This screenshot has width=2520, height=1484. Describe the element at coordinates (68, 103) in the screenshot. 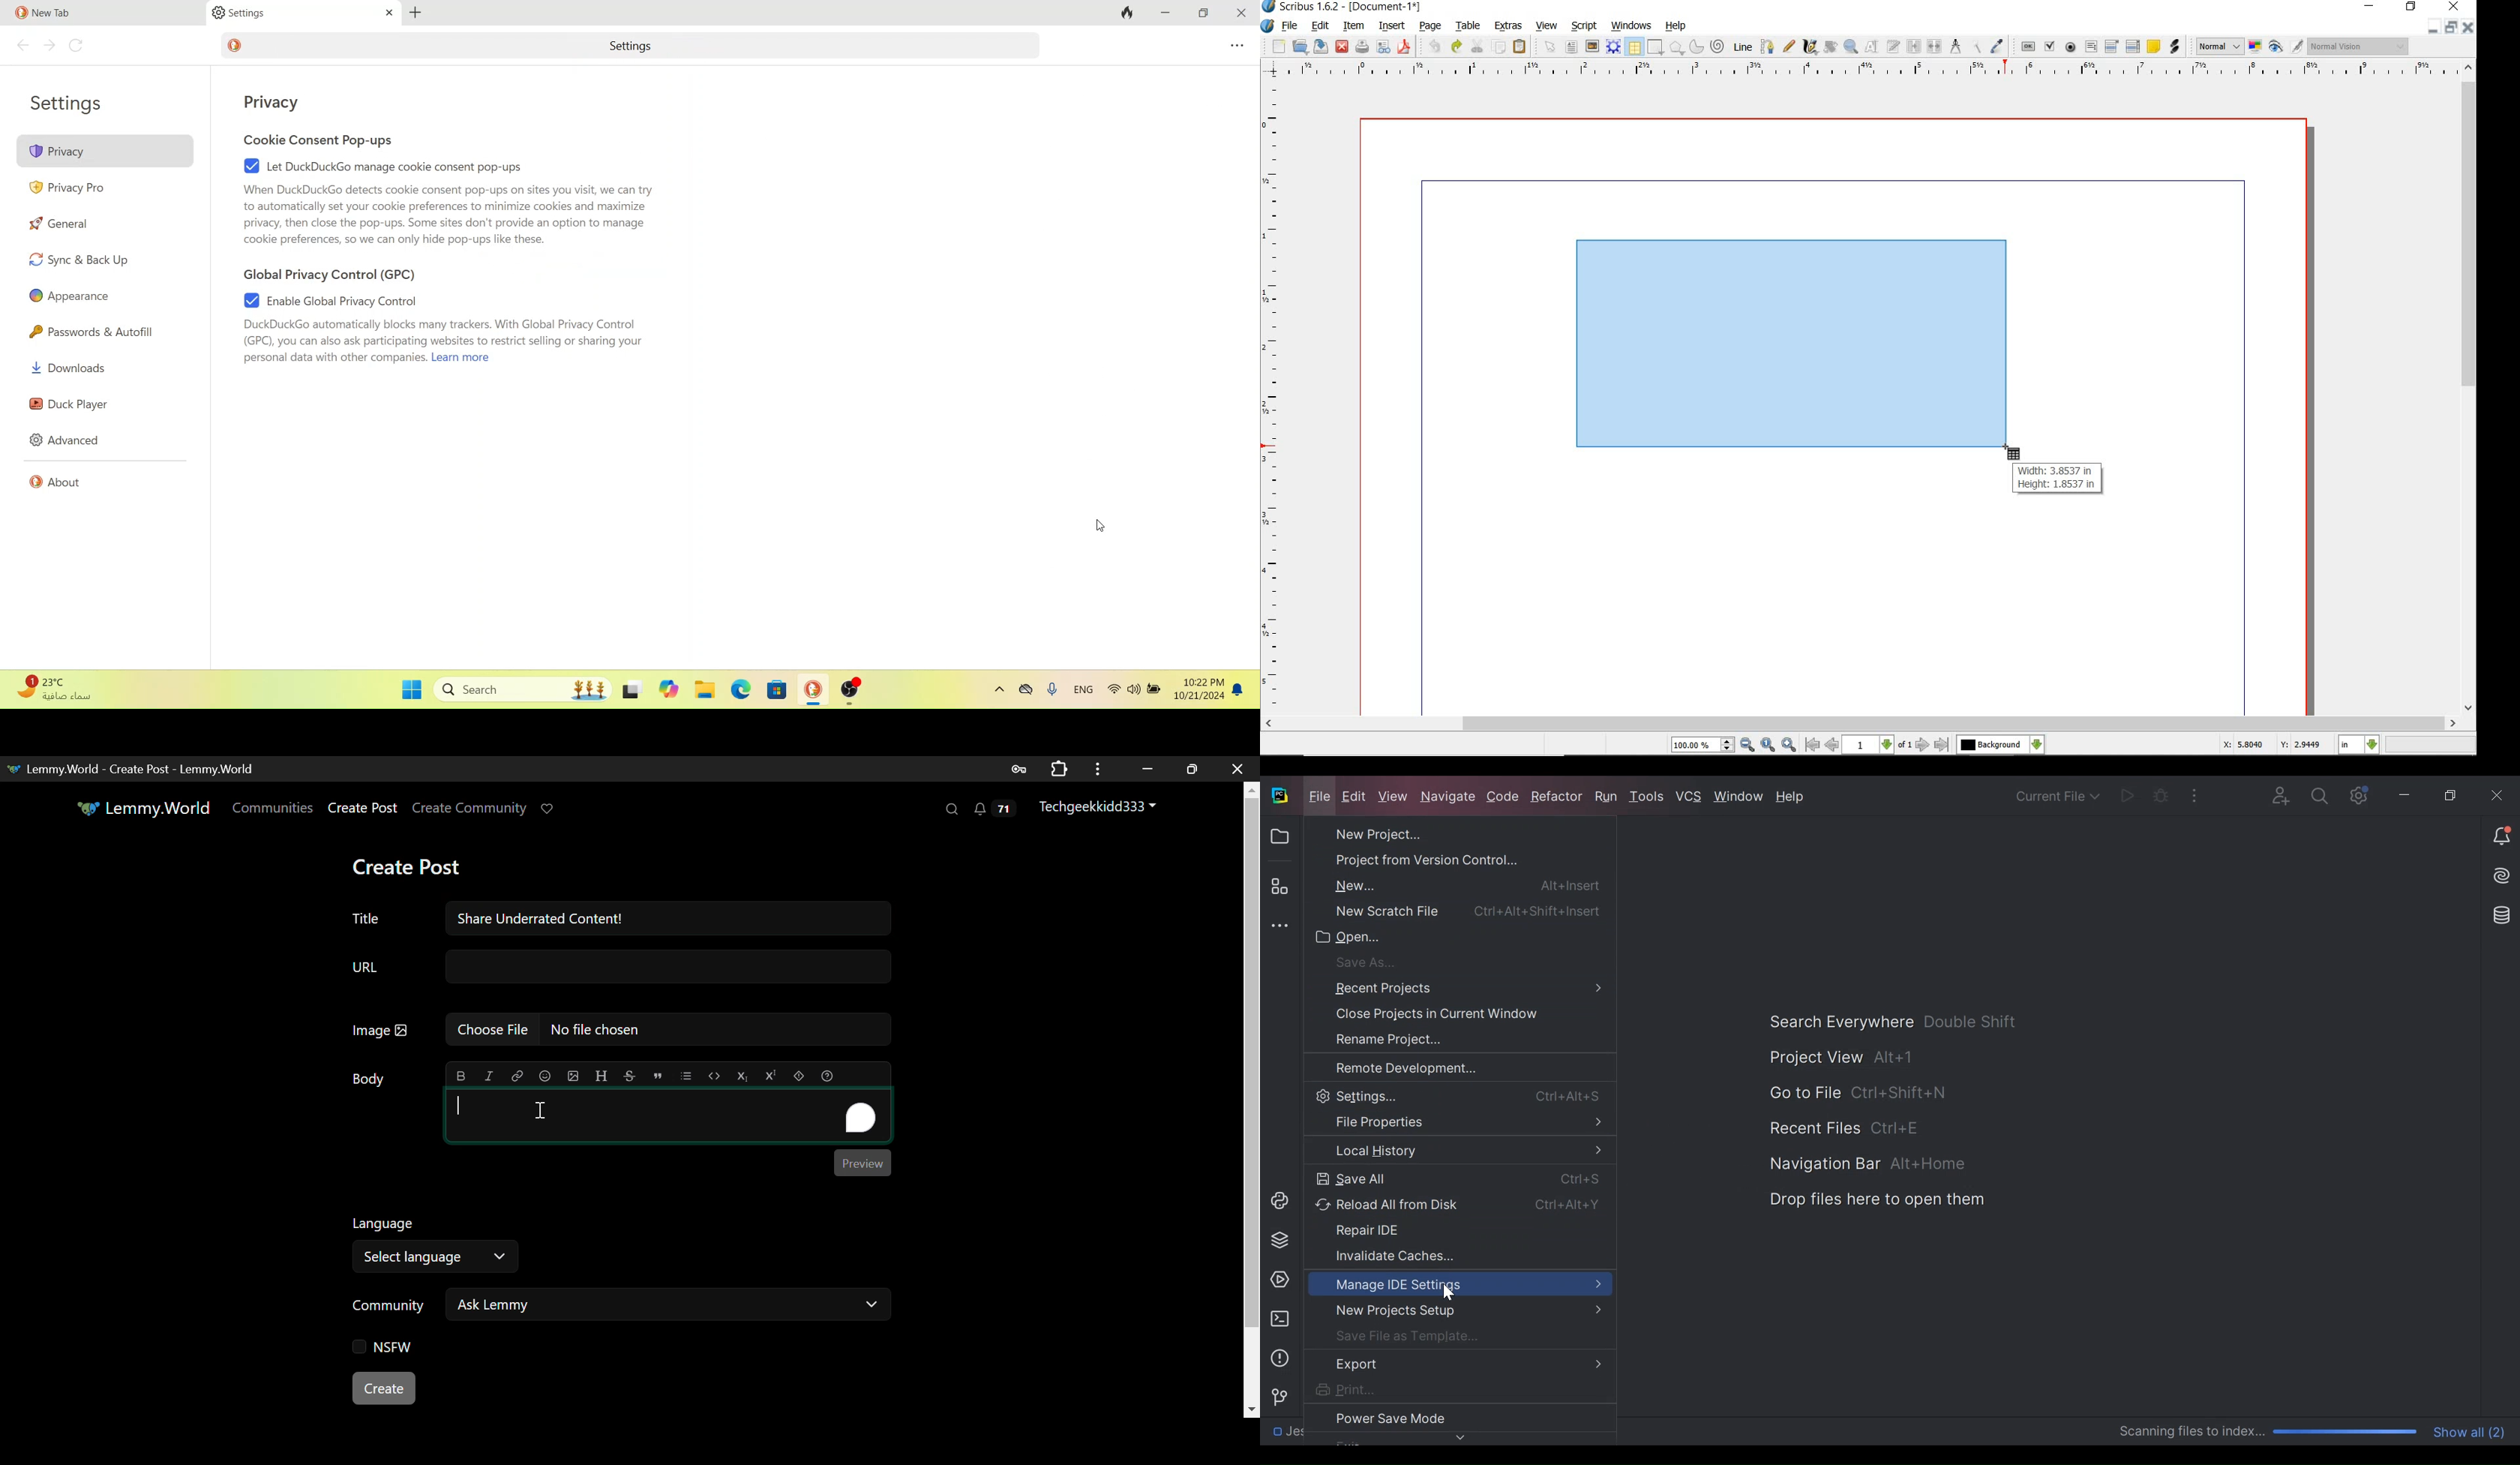

I see `settings` at that location.